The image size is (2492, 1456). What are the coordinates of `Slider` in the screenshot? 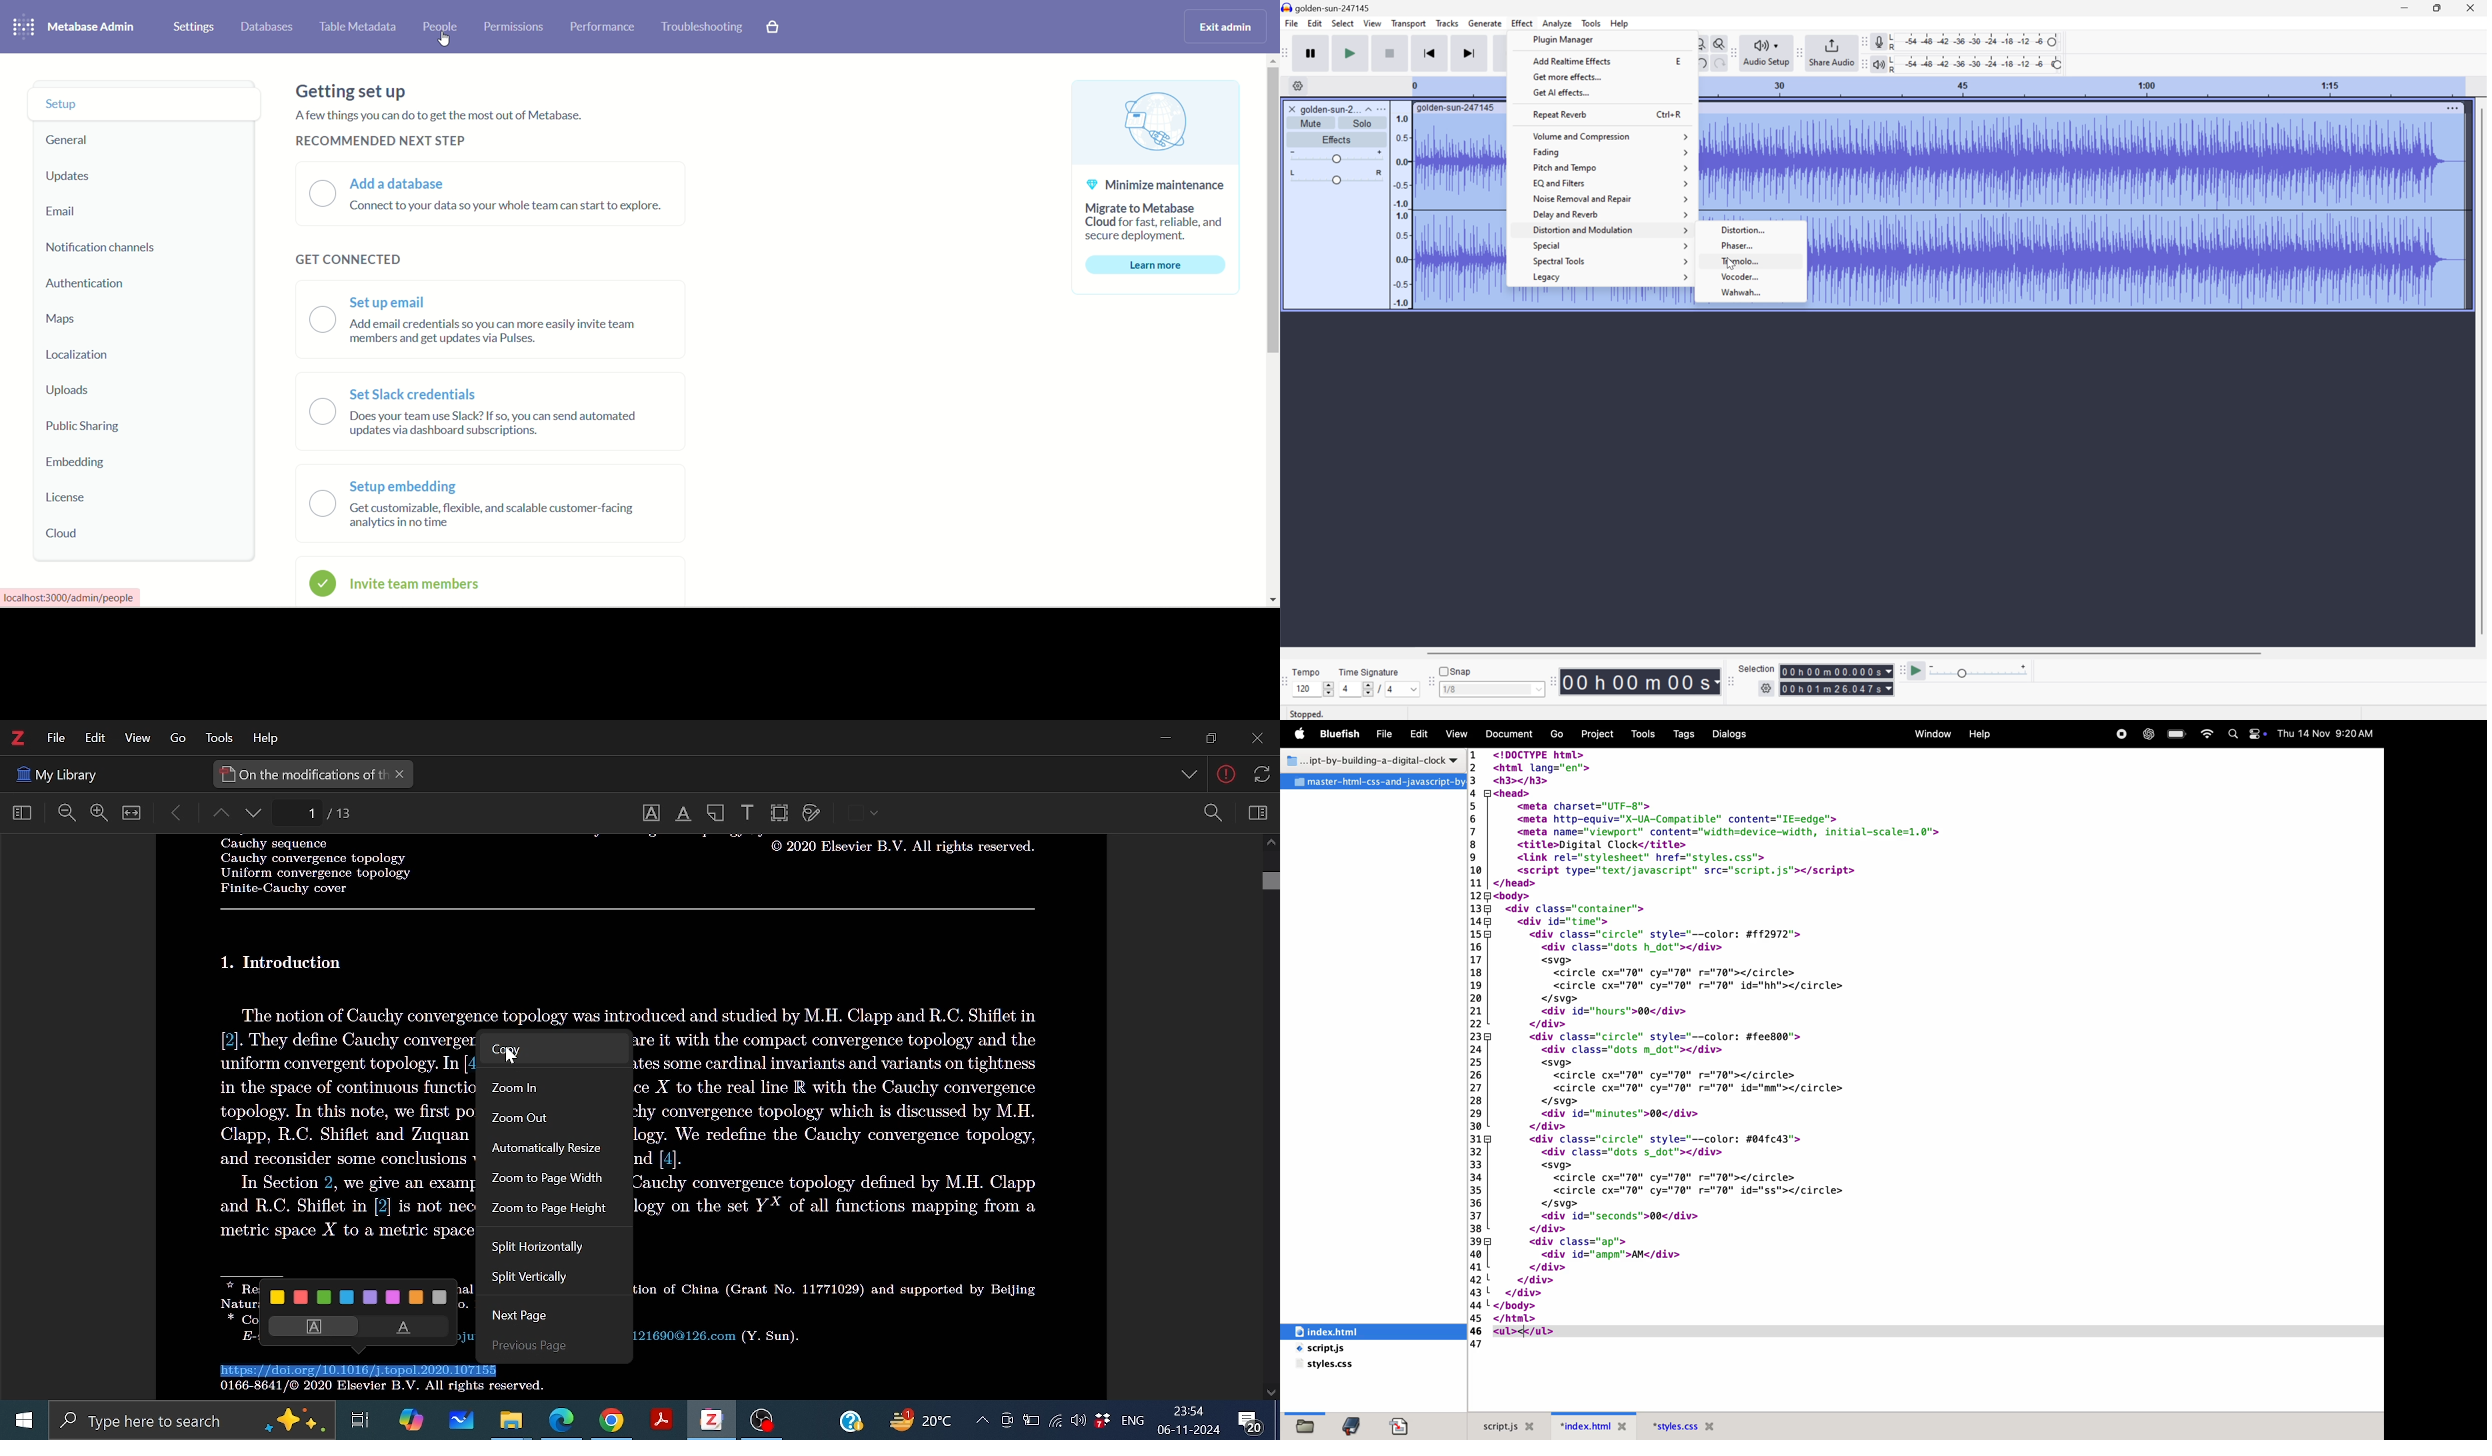 It's located at (1329, 689).